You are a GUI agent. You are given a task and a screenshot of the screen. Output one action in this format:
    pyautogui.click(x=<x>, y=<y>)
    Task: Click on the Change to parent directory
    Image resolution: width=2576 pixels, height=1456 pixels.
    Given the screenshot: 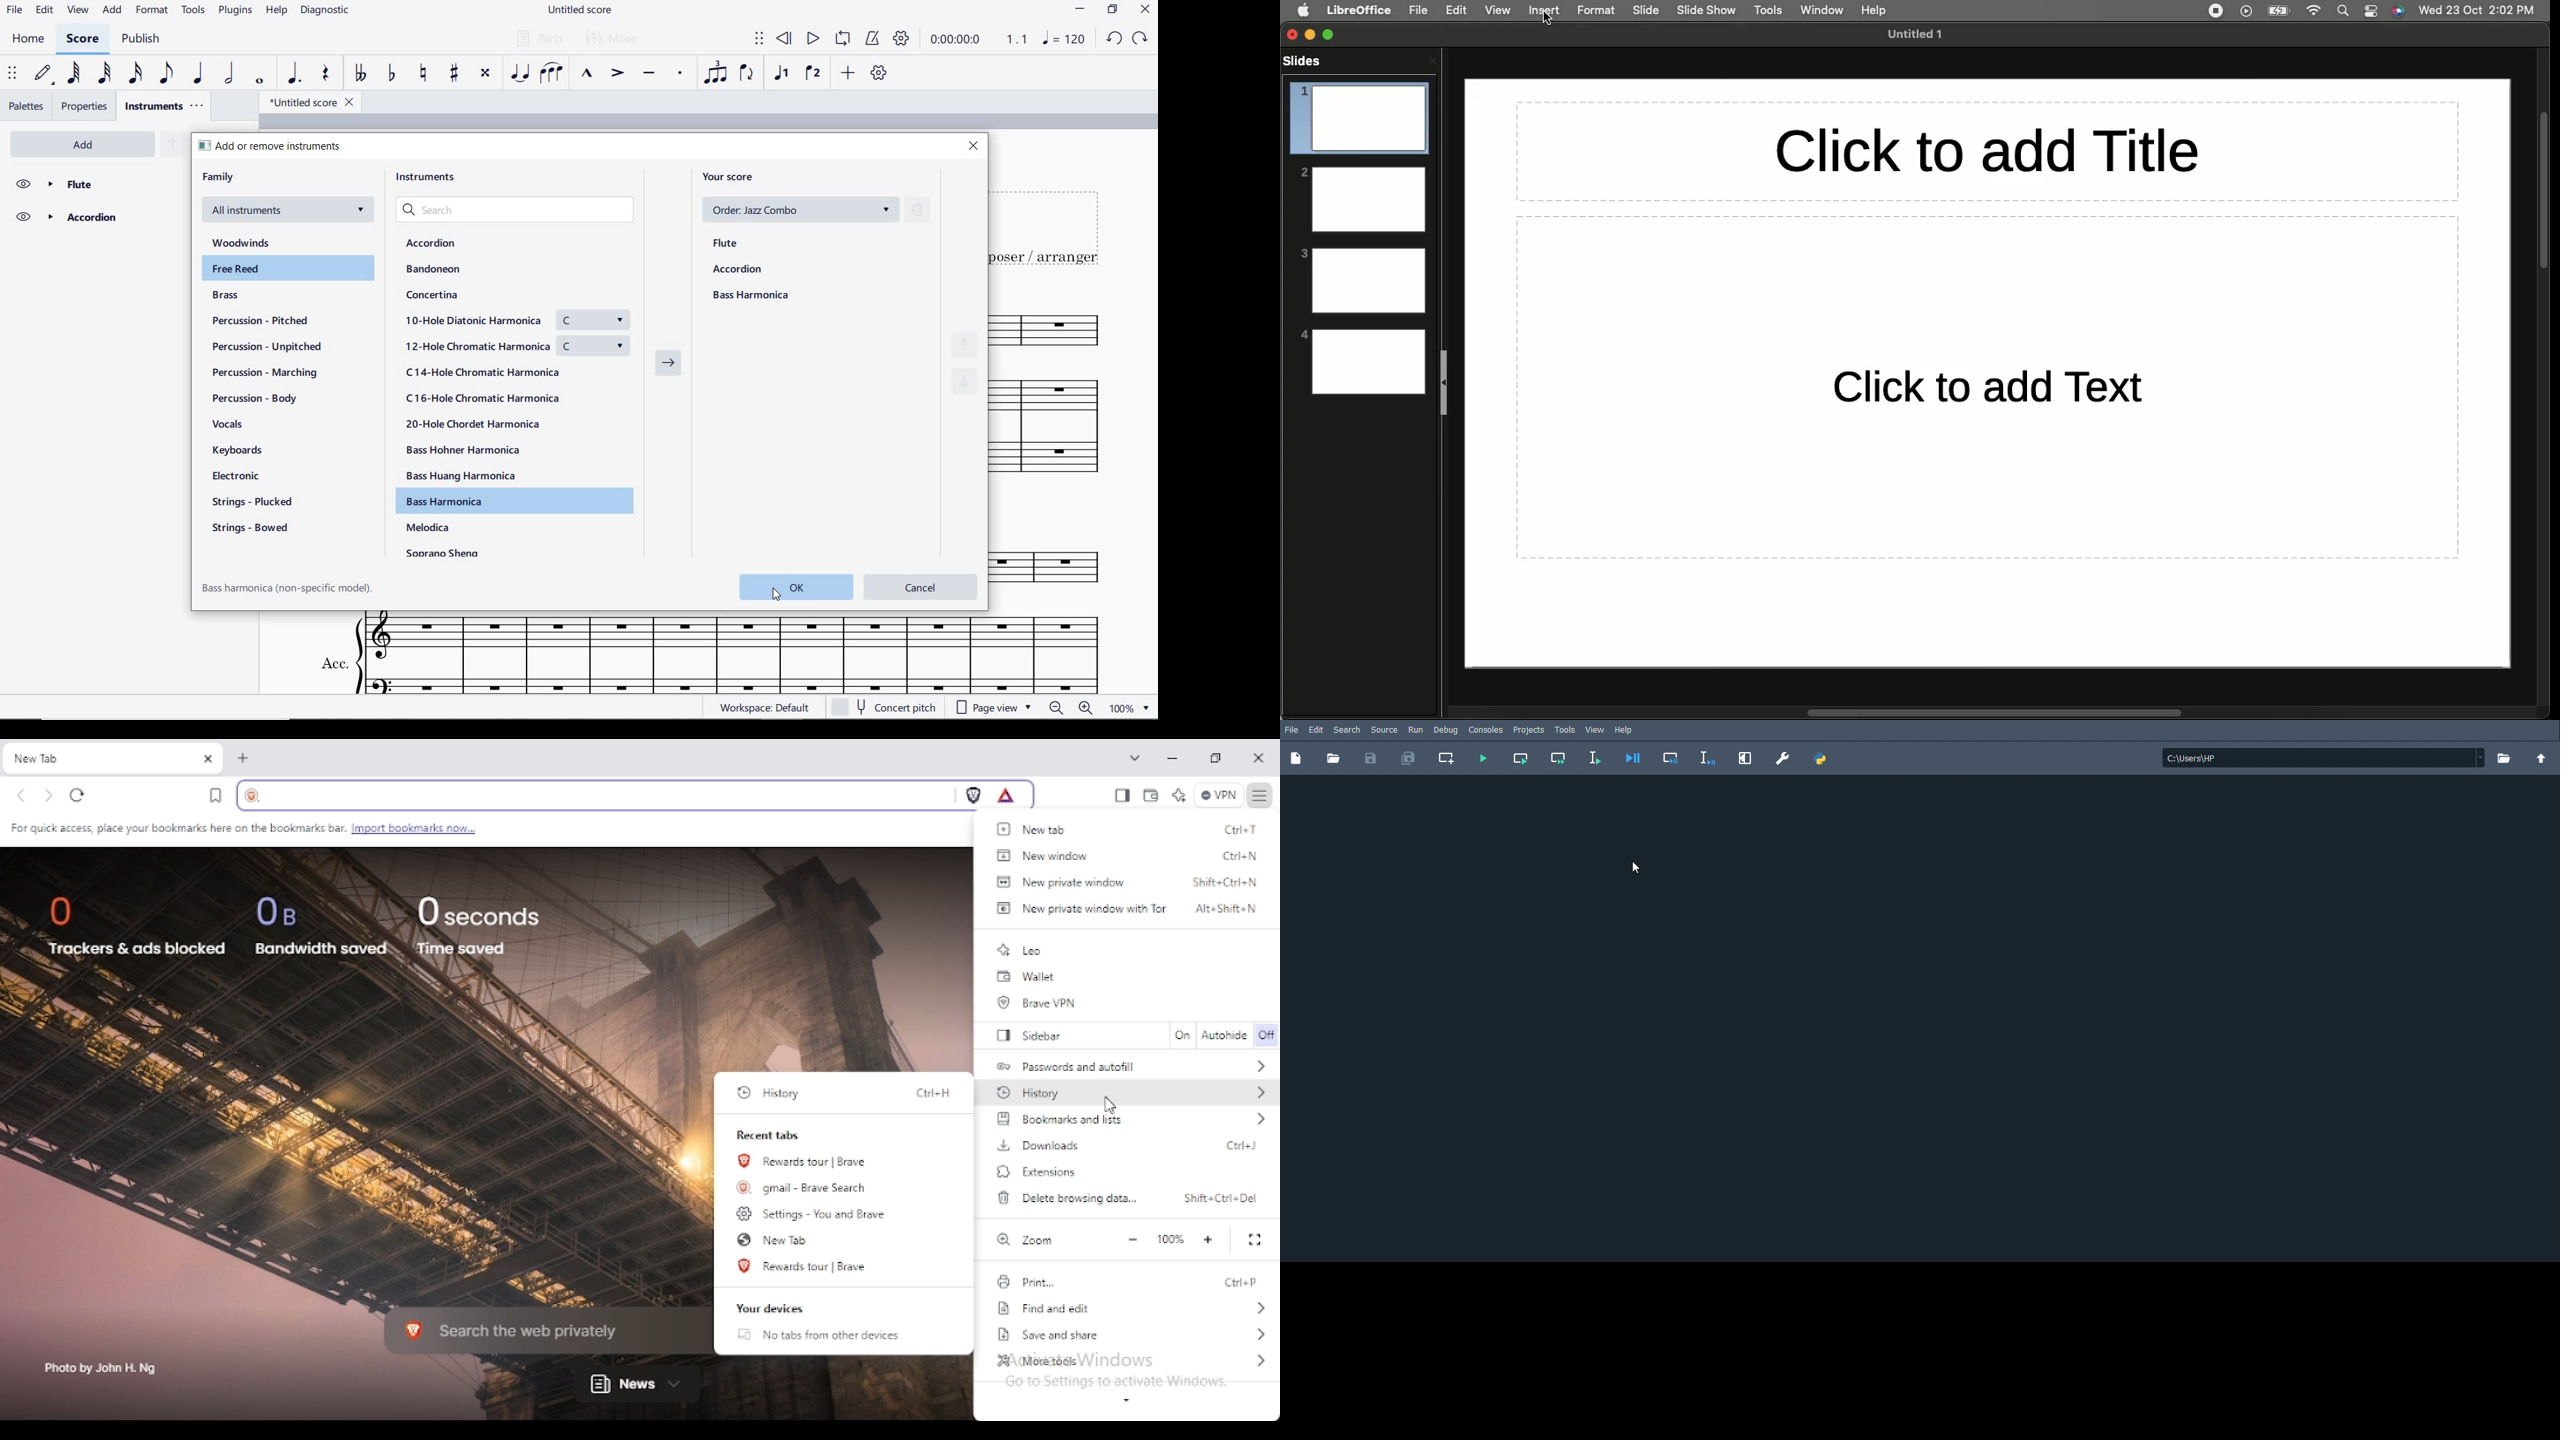 What is the action you would take?
    pyautogui.click(x=2540, y=758)
    